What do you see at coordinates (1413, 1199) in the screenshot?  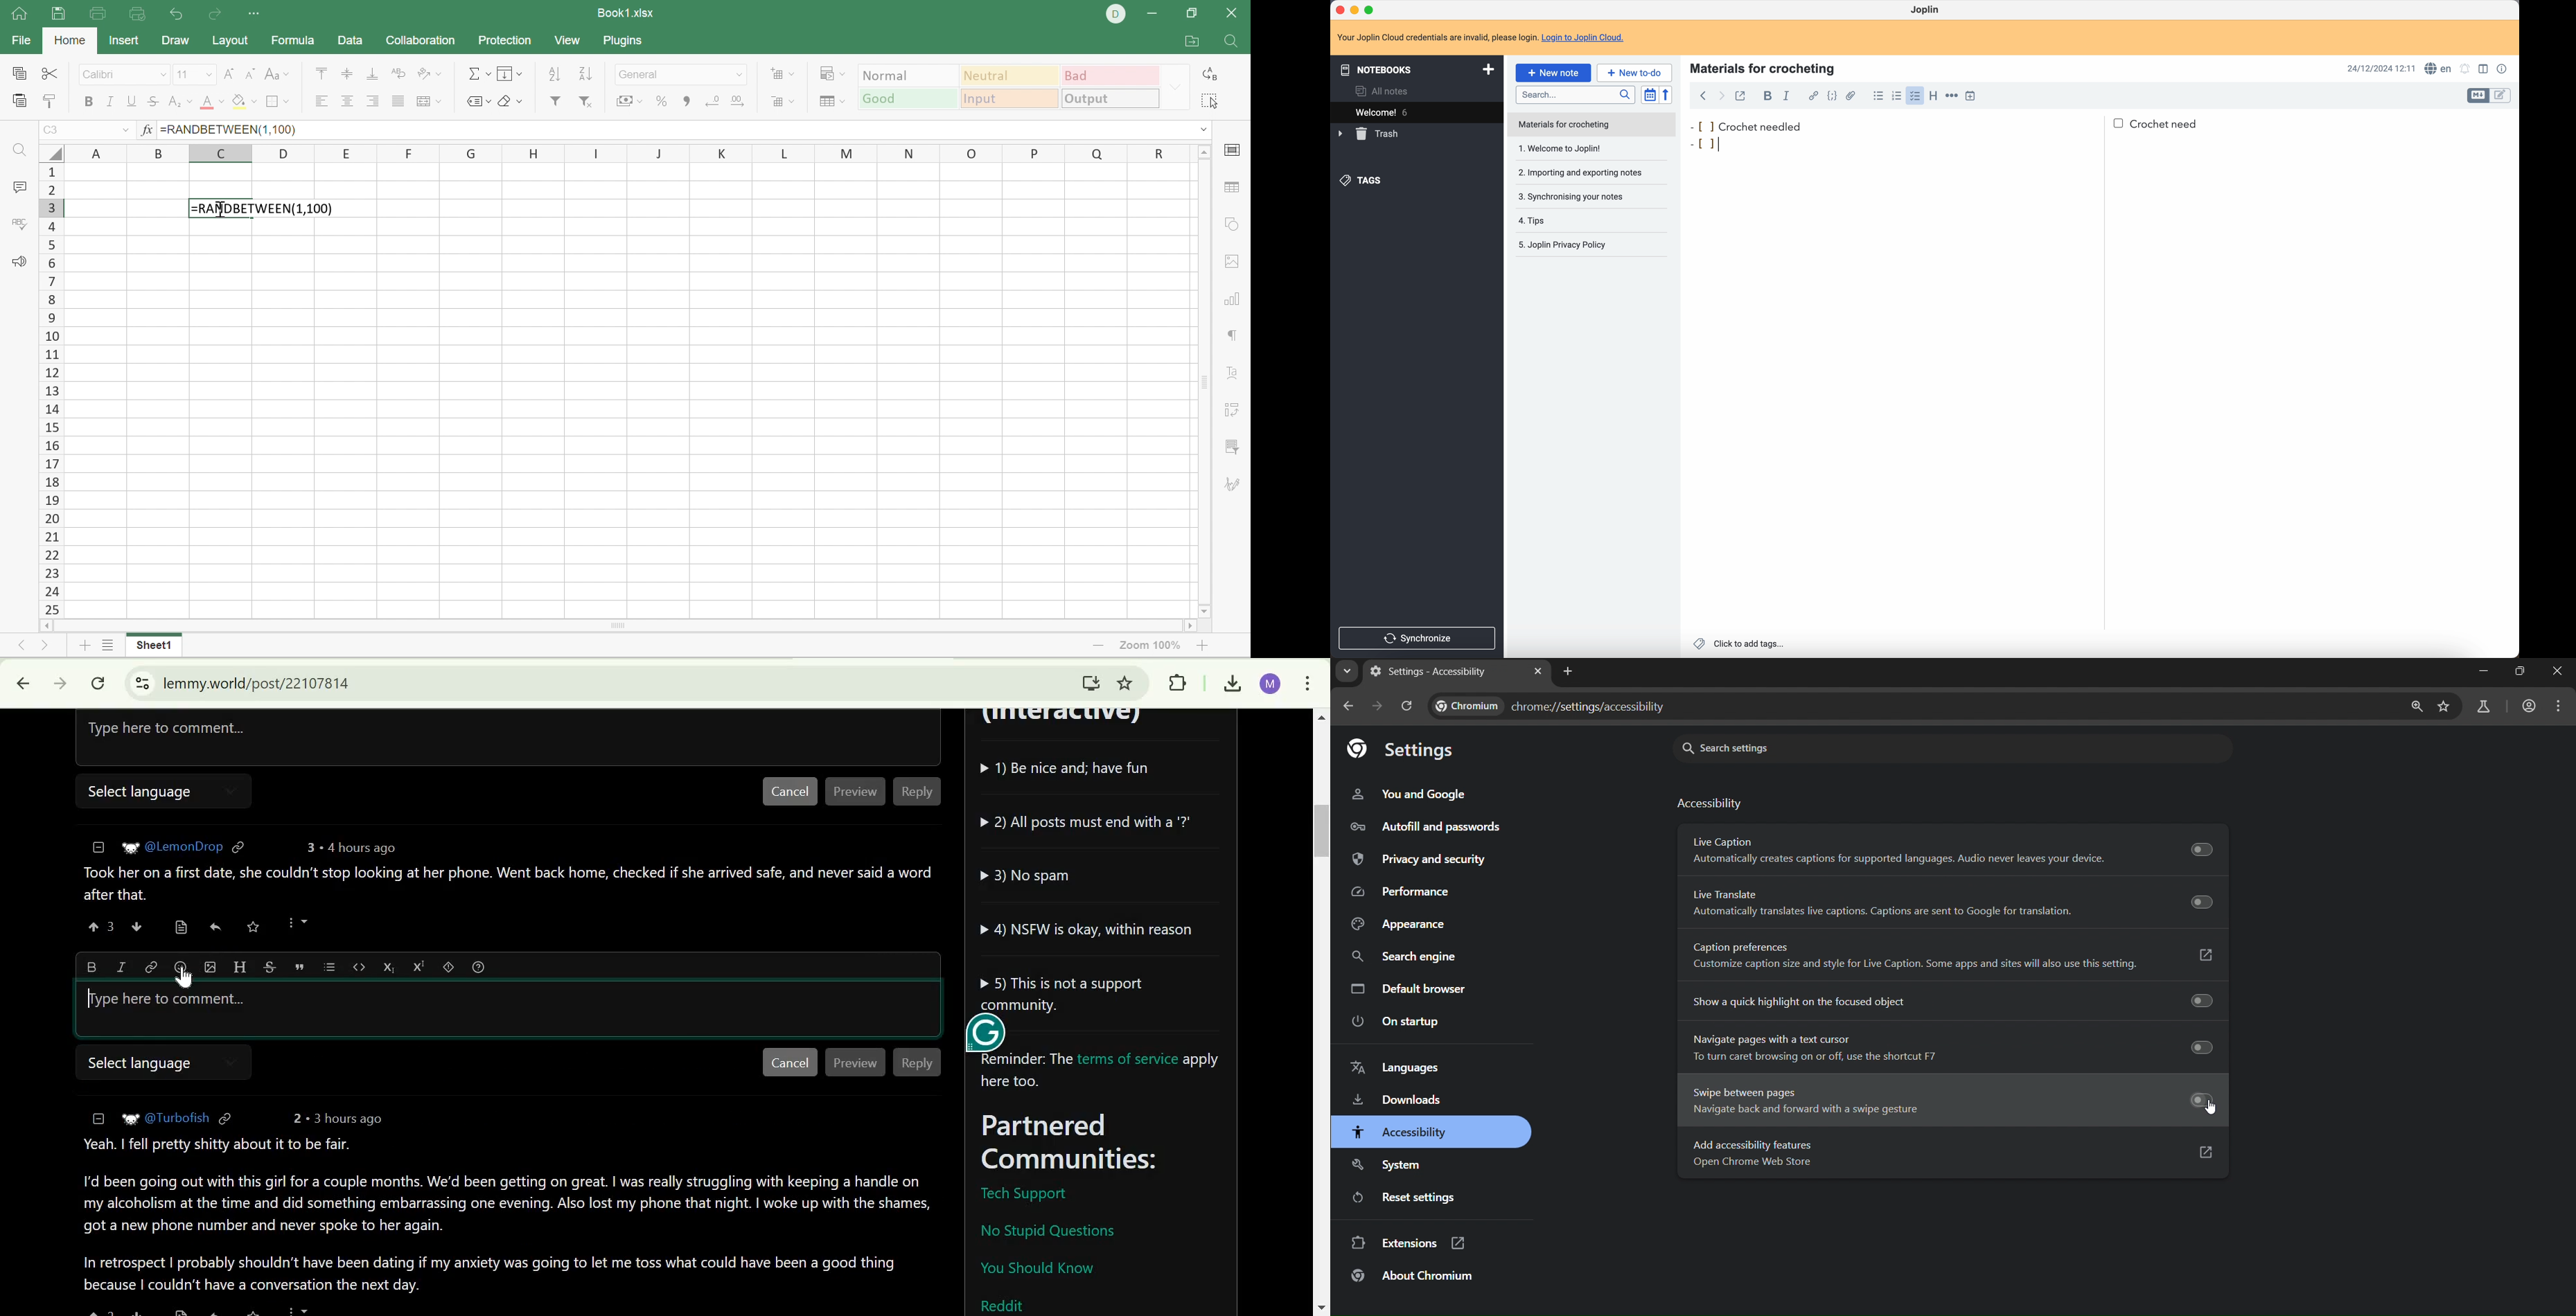 I see `reset settings` at bounding box center [1413, 1199].